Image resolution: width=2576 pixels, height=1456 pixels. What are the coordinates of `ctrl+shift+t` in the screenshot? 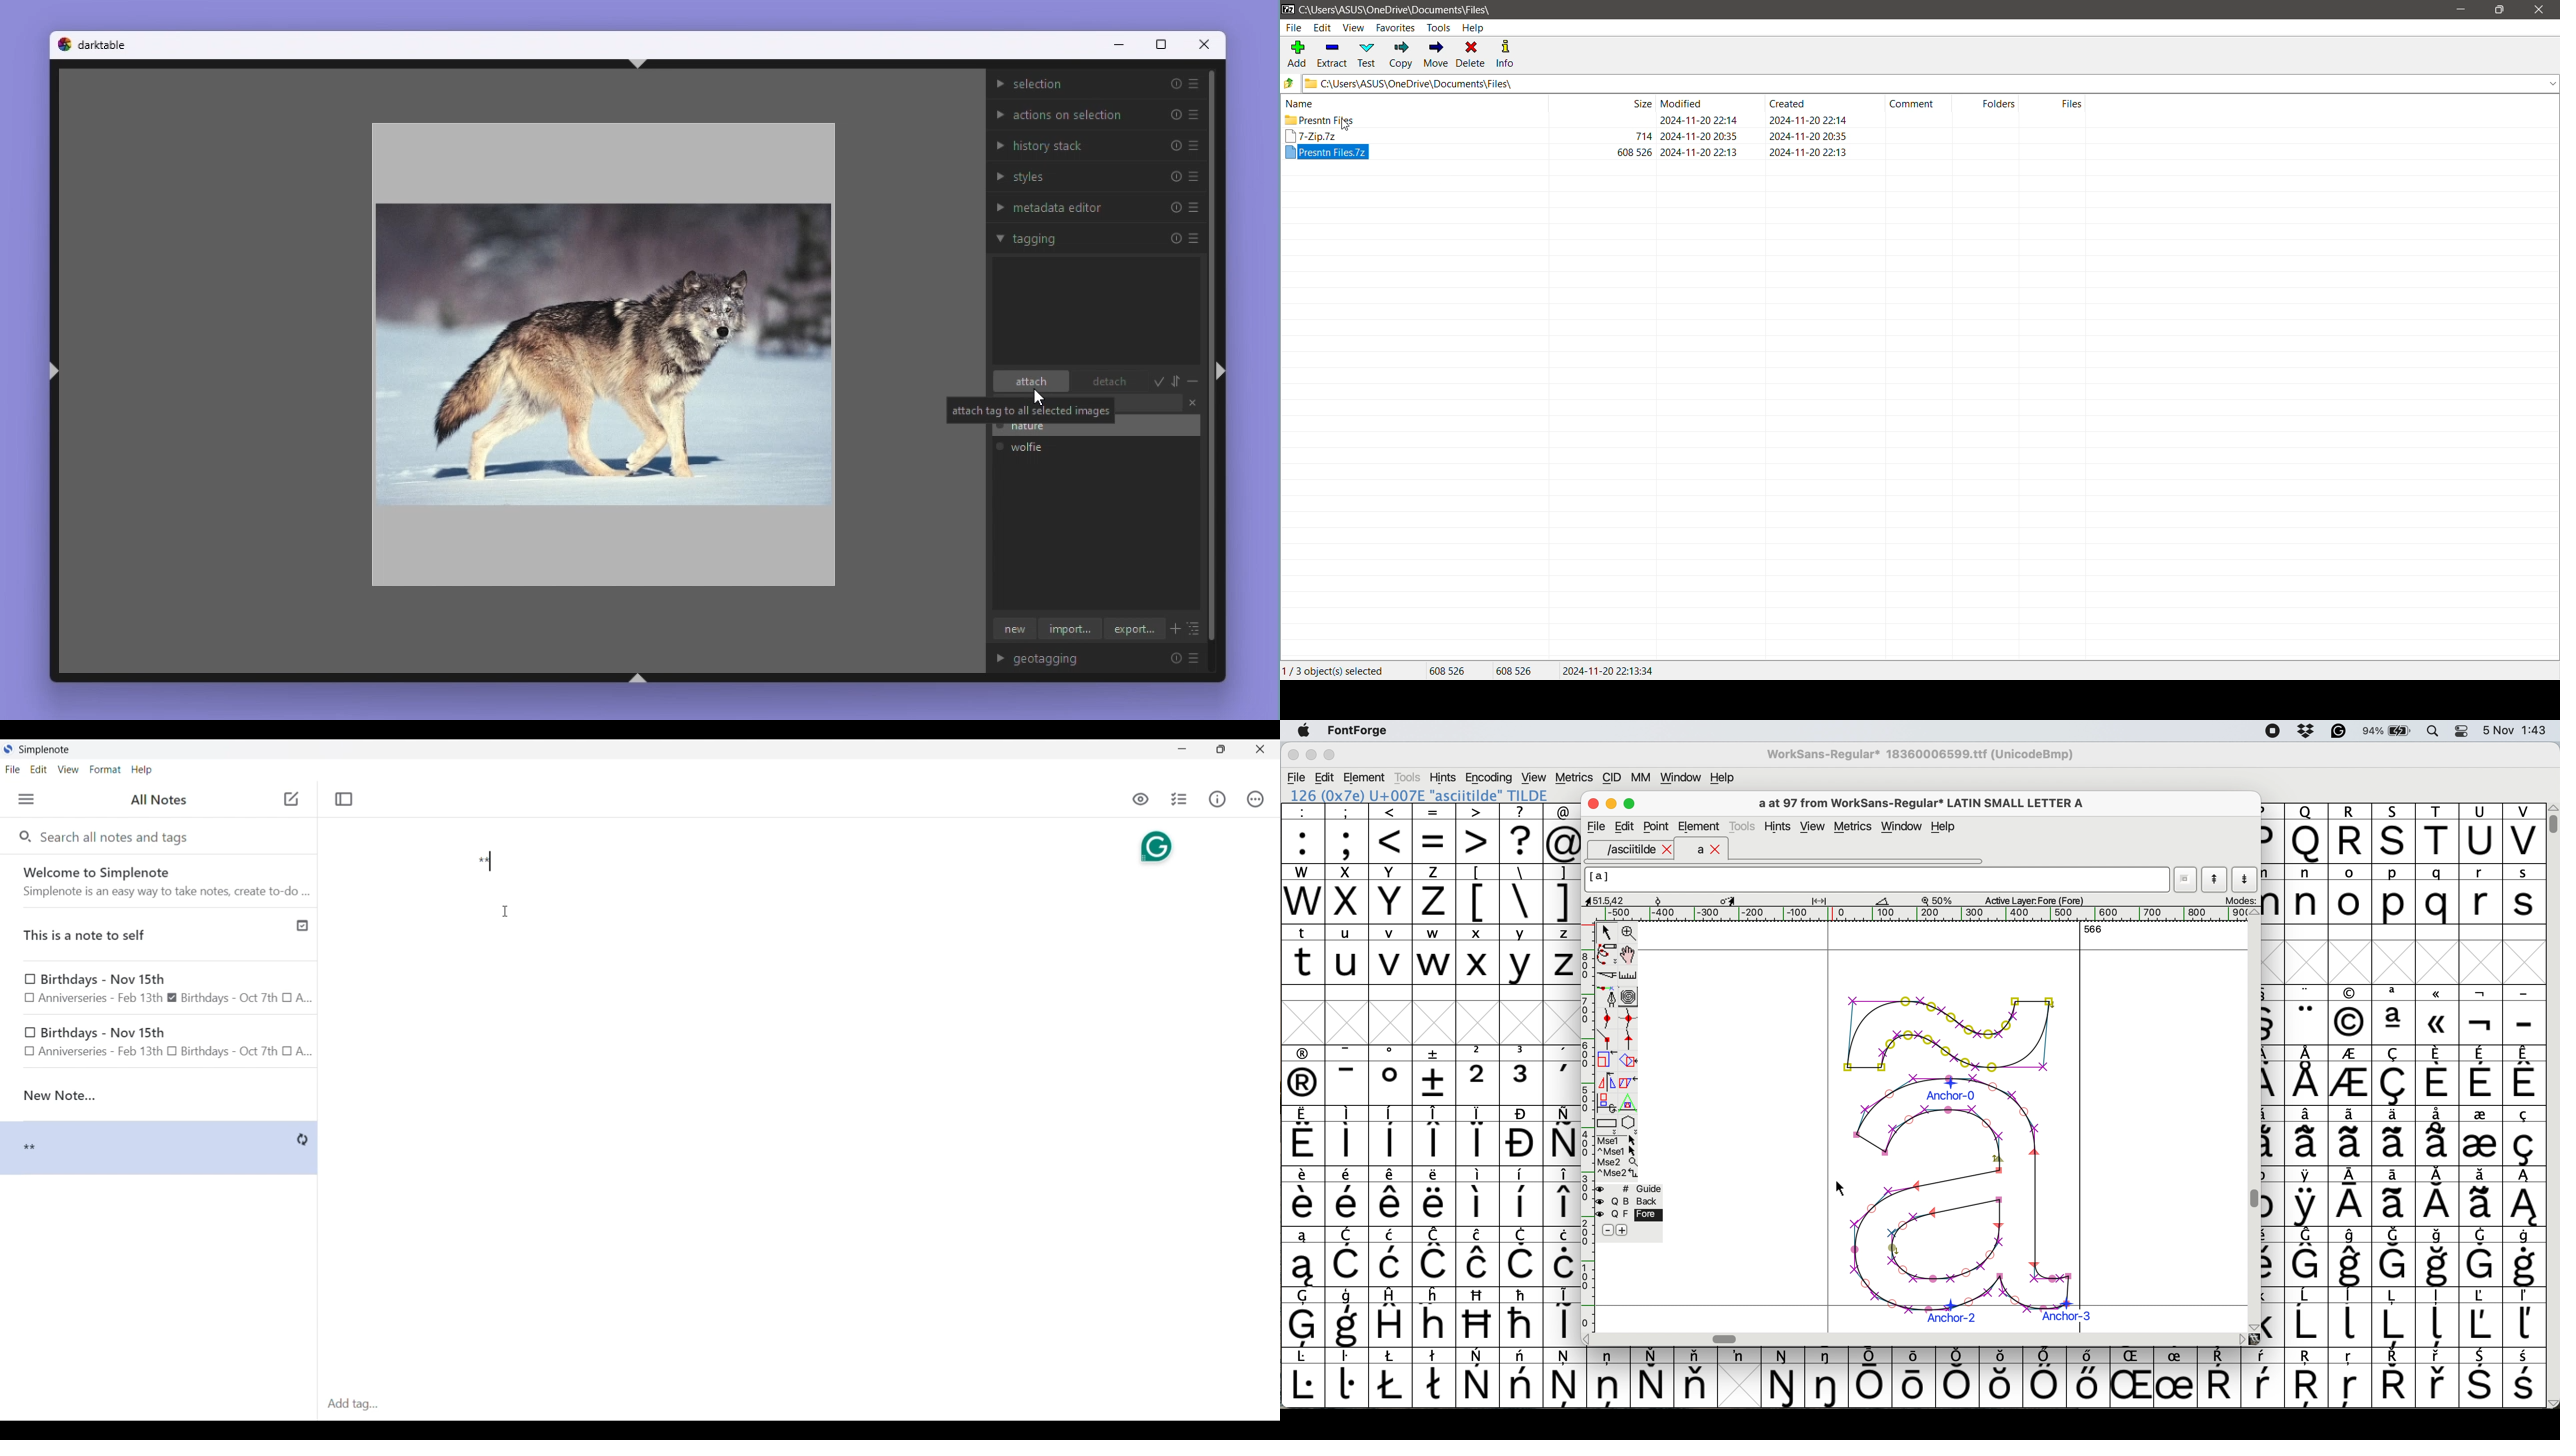 It's located at (638, 63).